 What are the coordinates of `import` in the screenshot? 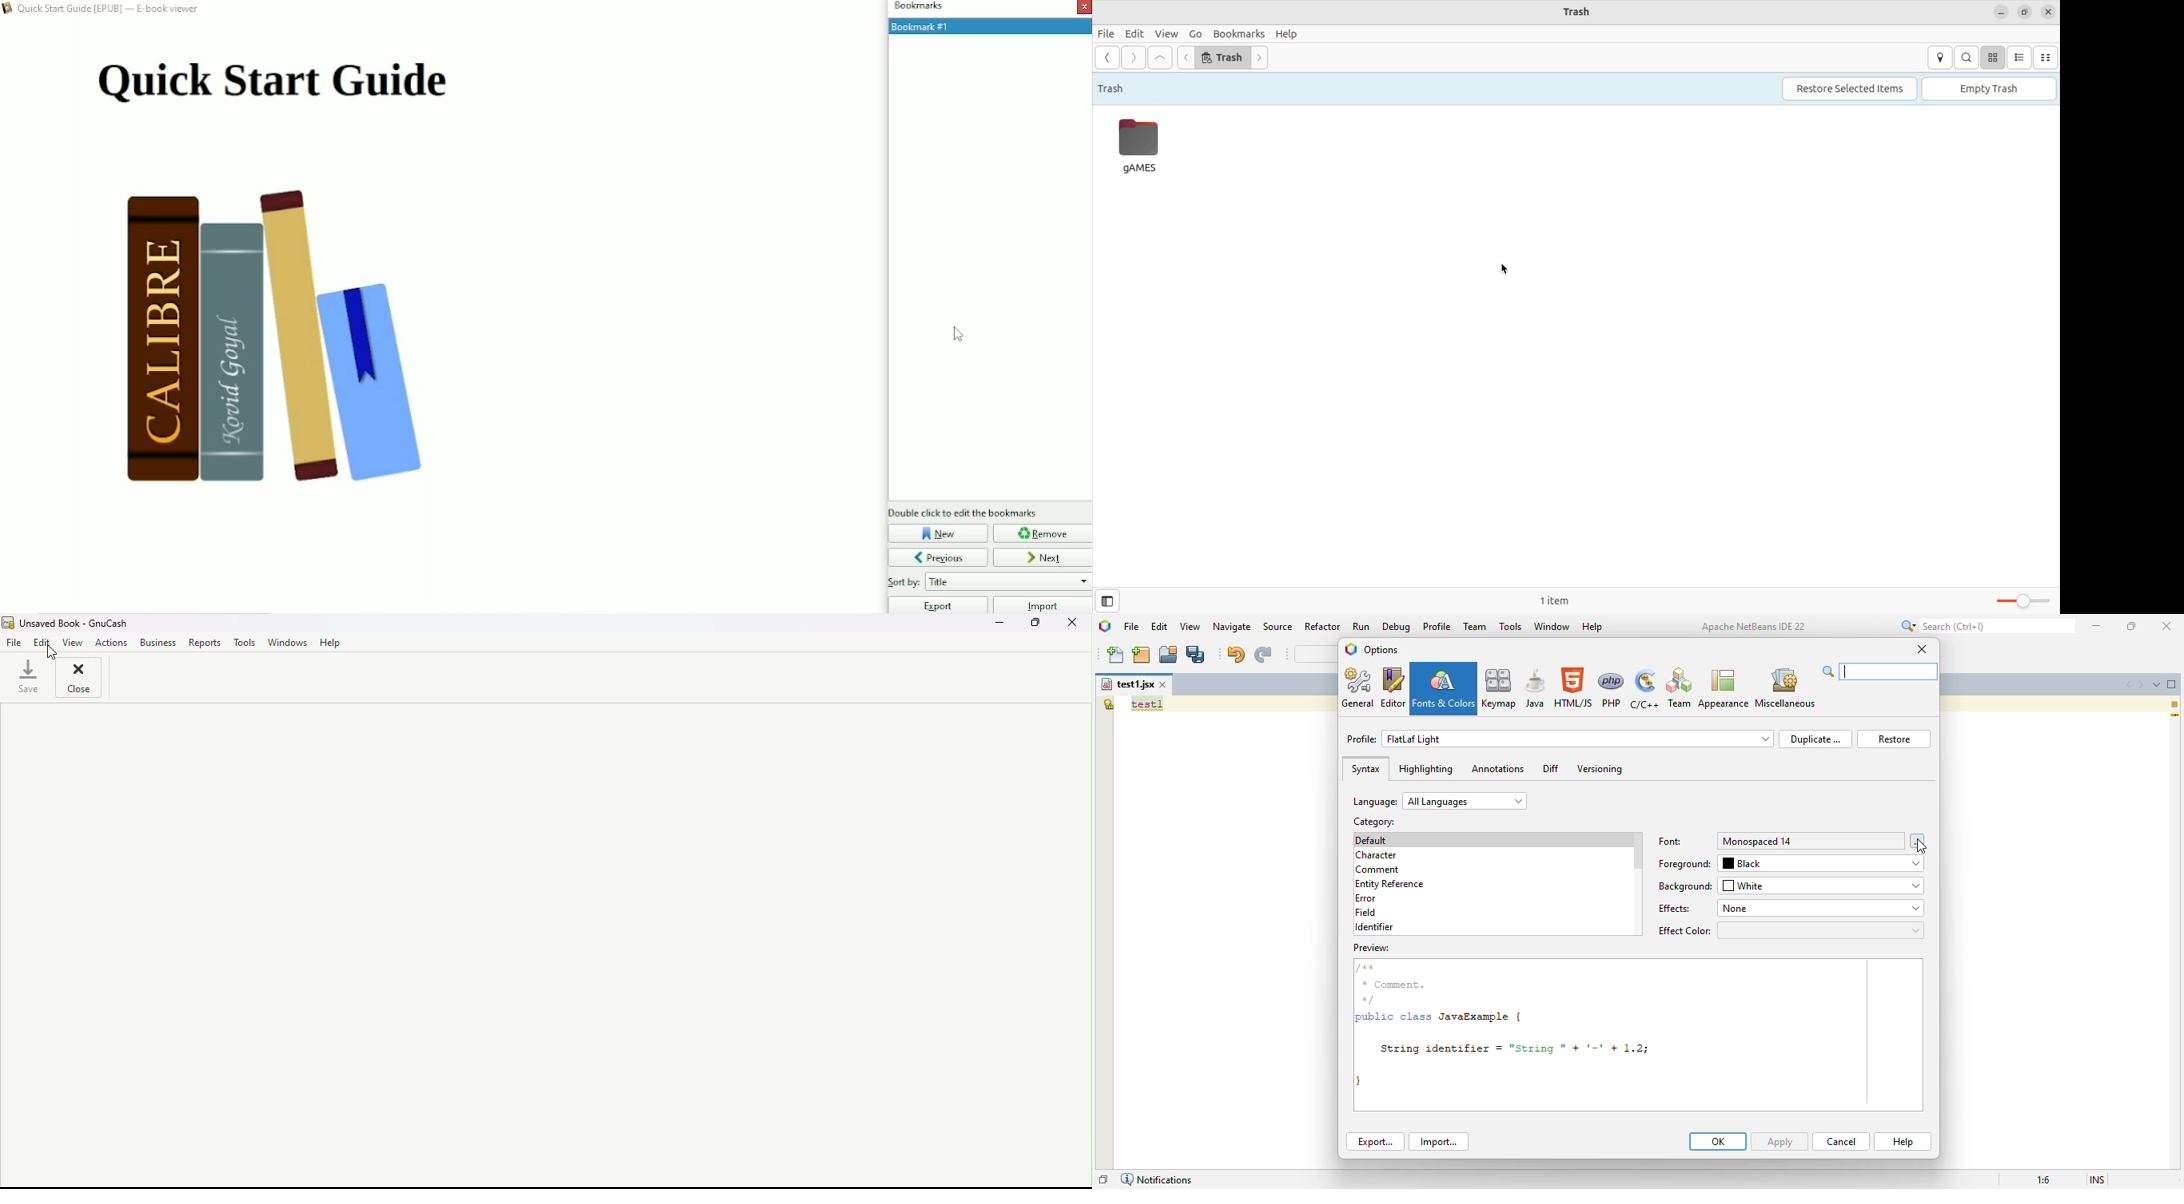 It's located at (1440, 1142).